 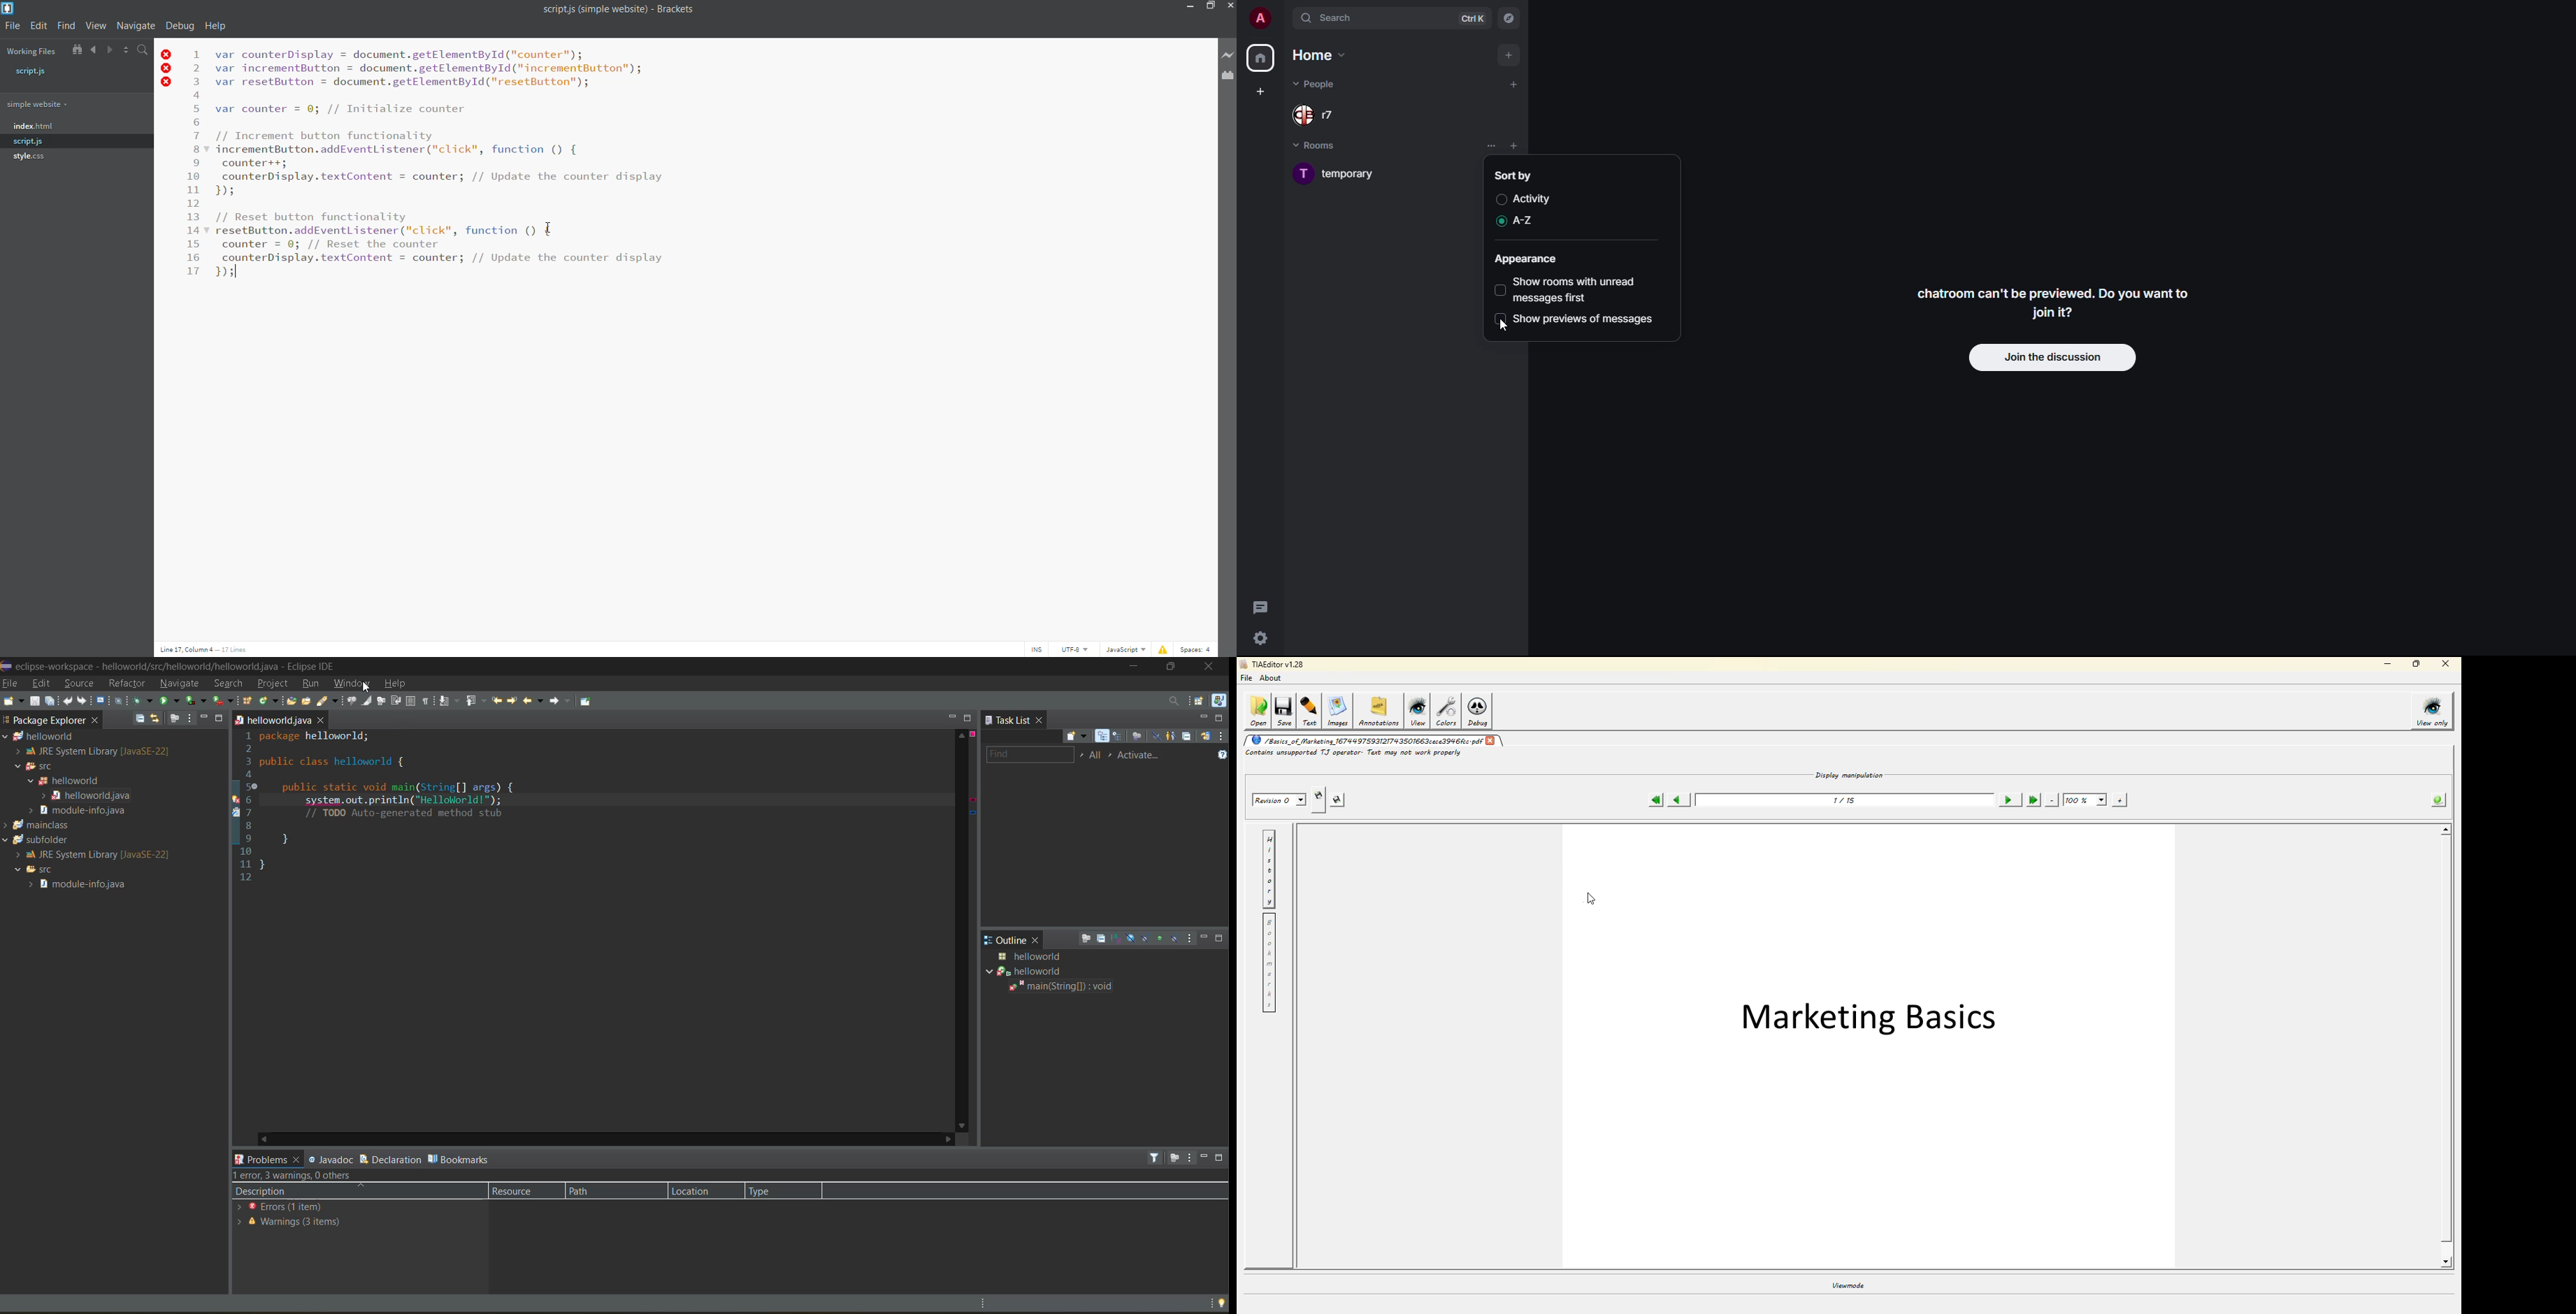 What do you see at coordinates (93, 48) in the screenshot?
I see `navigate backward` at bounding box center [93, 48].